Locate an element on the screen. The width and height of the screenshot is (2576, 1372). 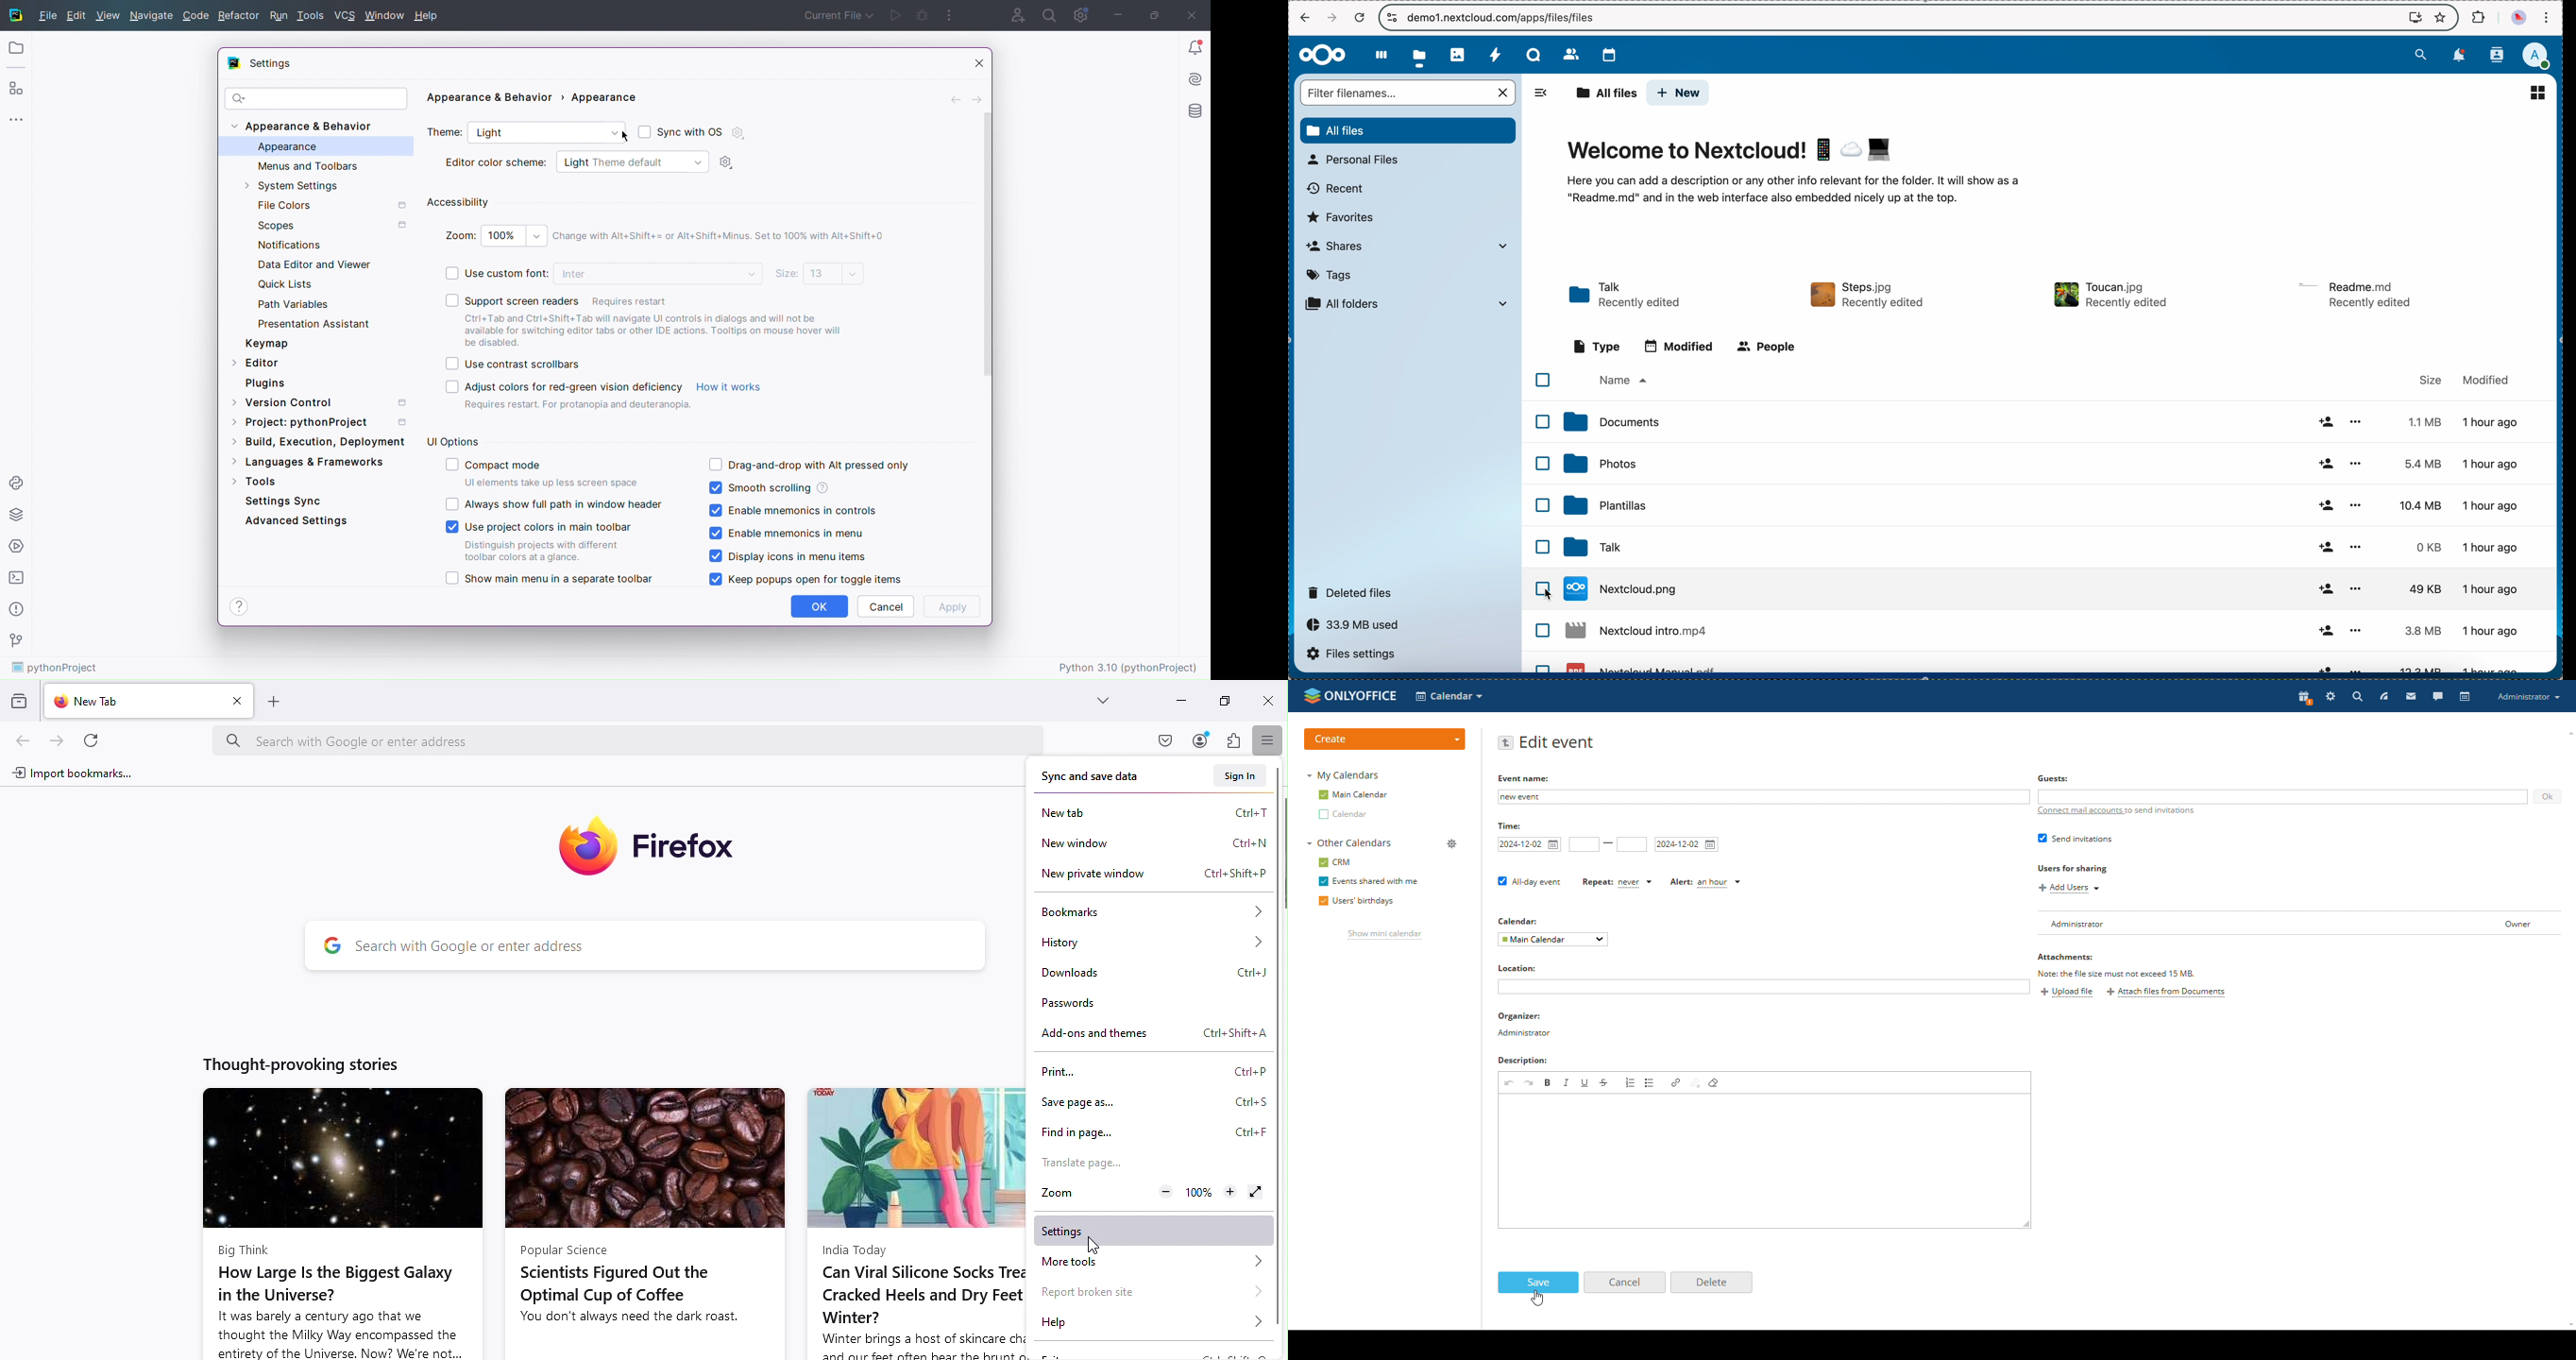
click on files is located at coordinates (1421, 55).